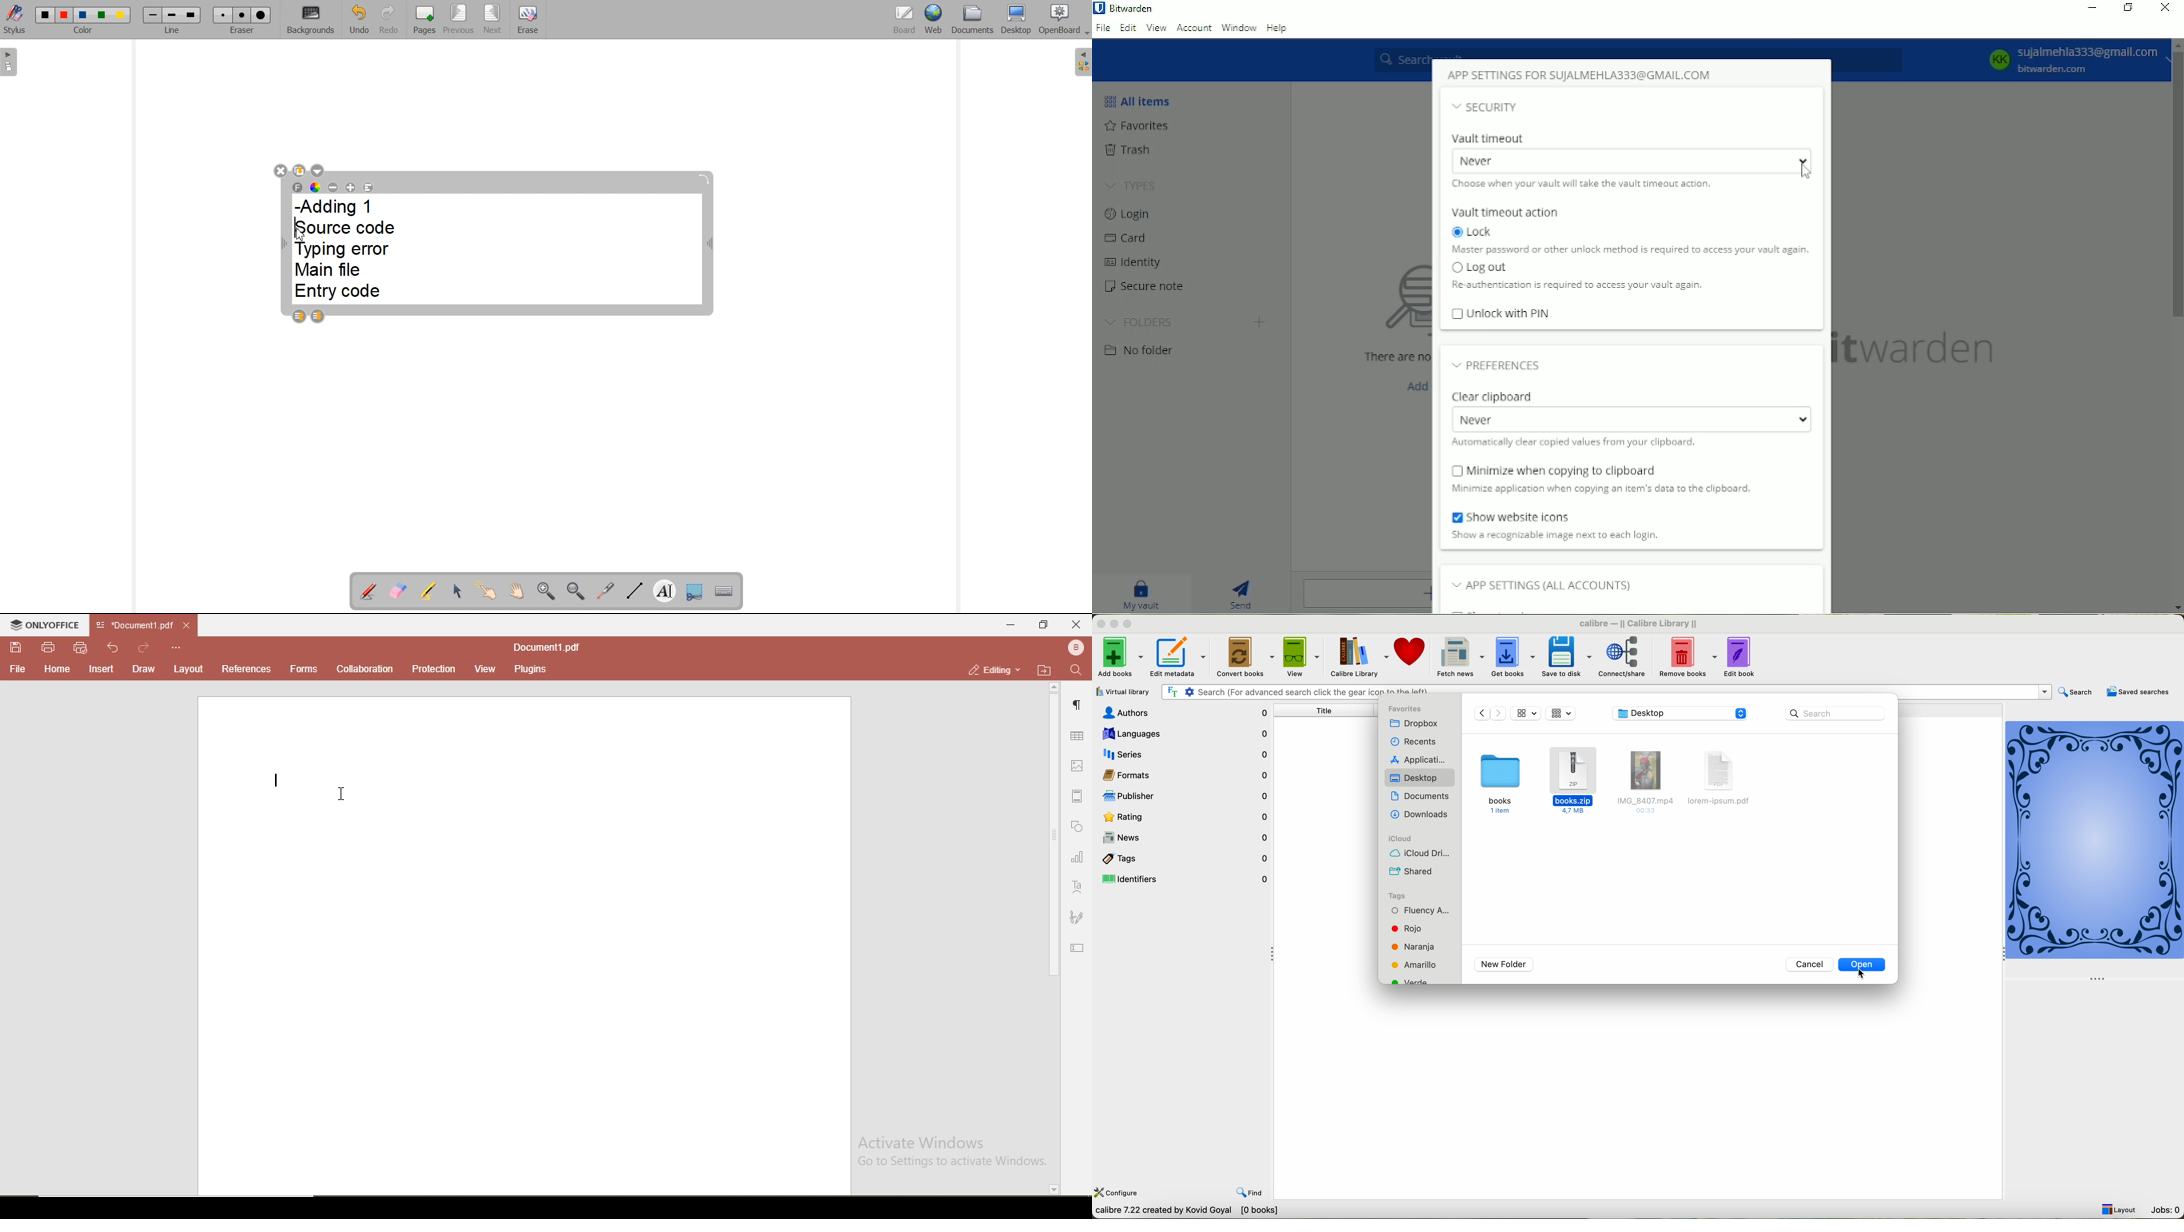  What do you see at coordinates (1045, 671) in the screenshot?
I see `open file location` at bounding box center [1045, 671].